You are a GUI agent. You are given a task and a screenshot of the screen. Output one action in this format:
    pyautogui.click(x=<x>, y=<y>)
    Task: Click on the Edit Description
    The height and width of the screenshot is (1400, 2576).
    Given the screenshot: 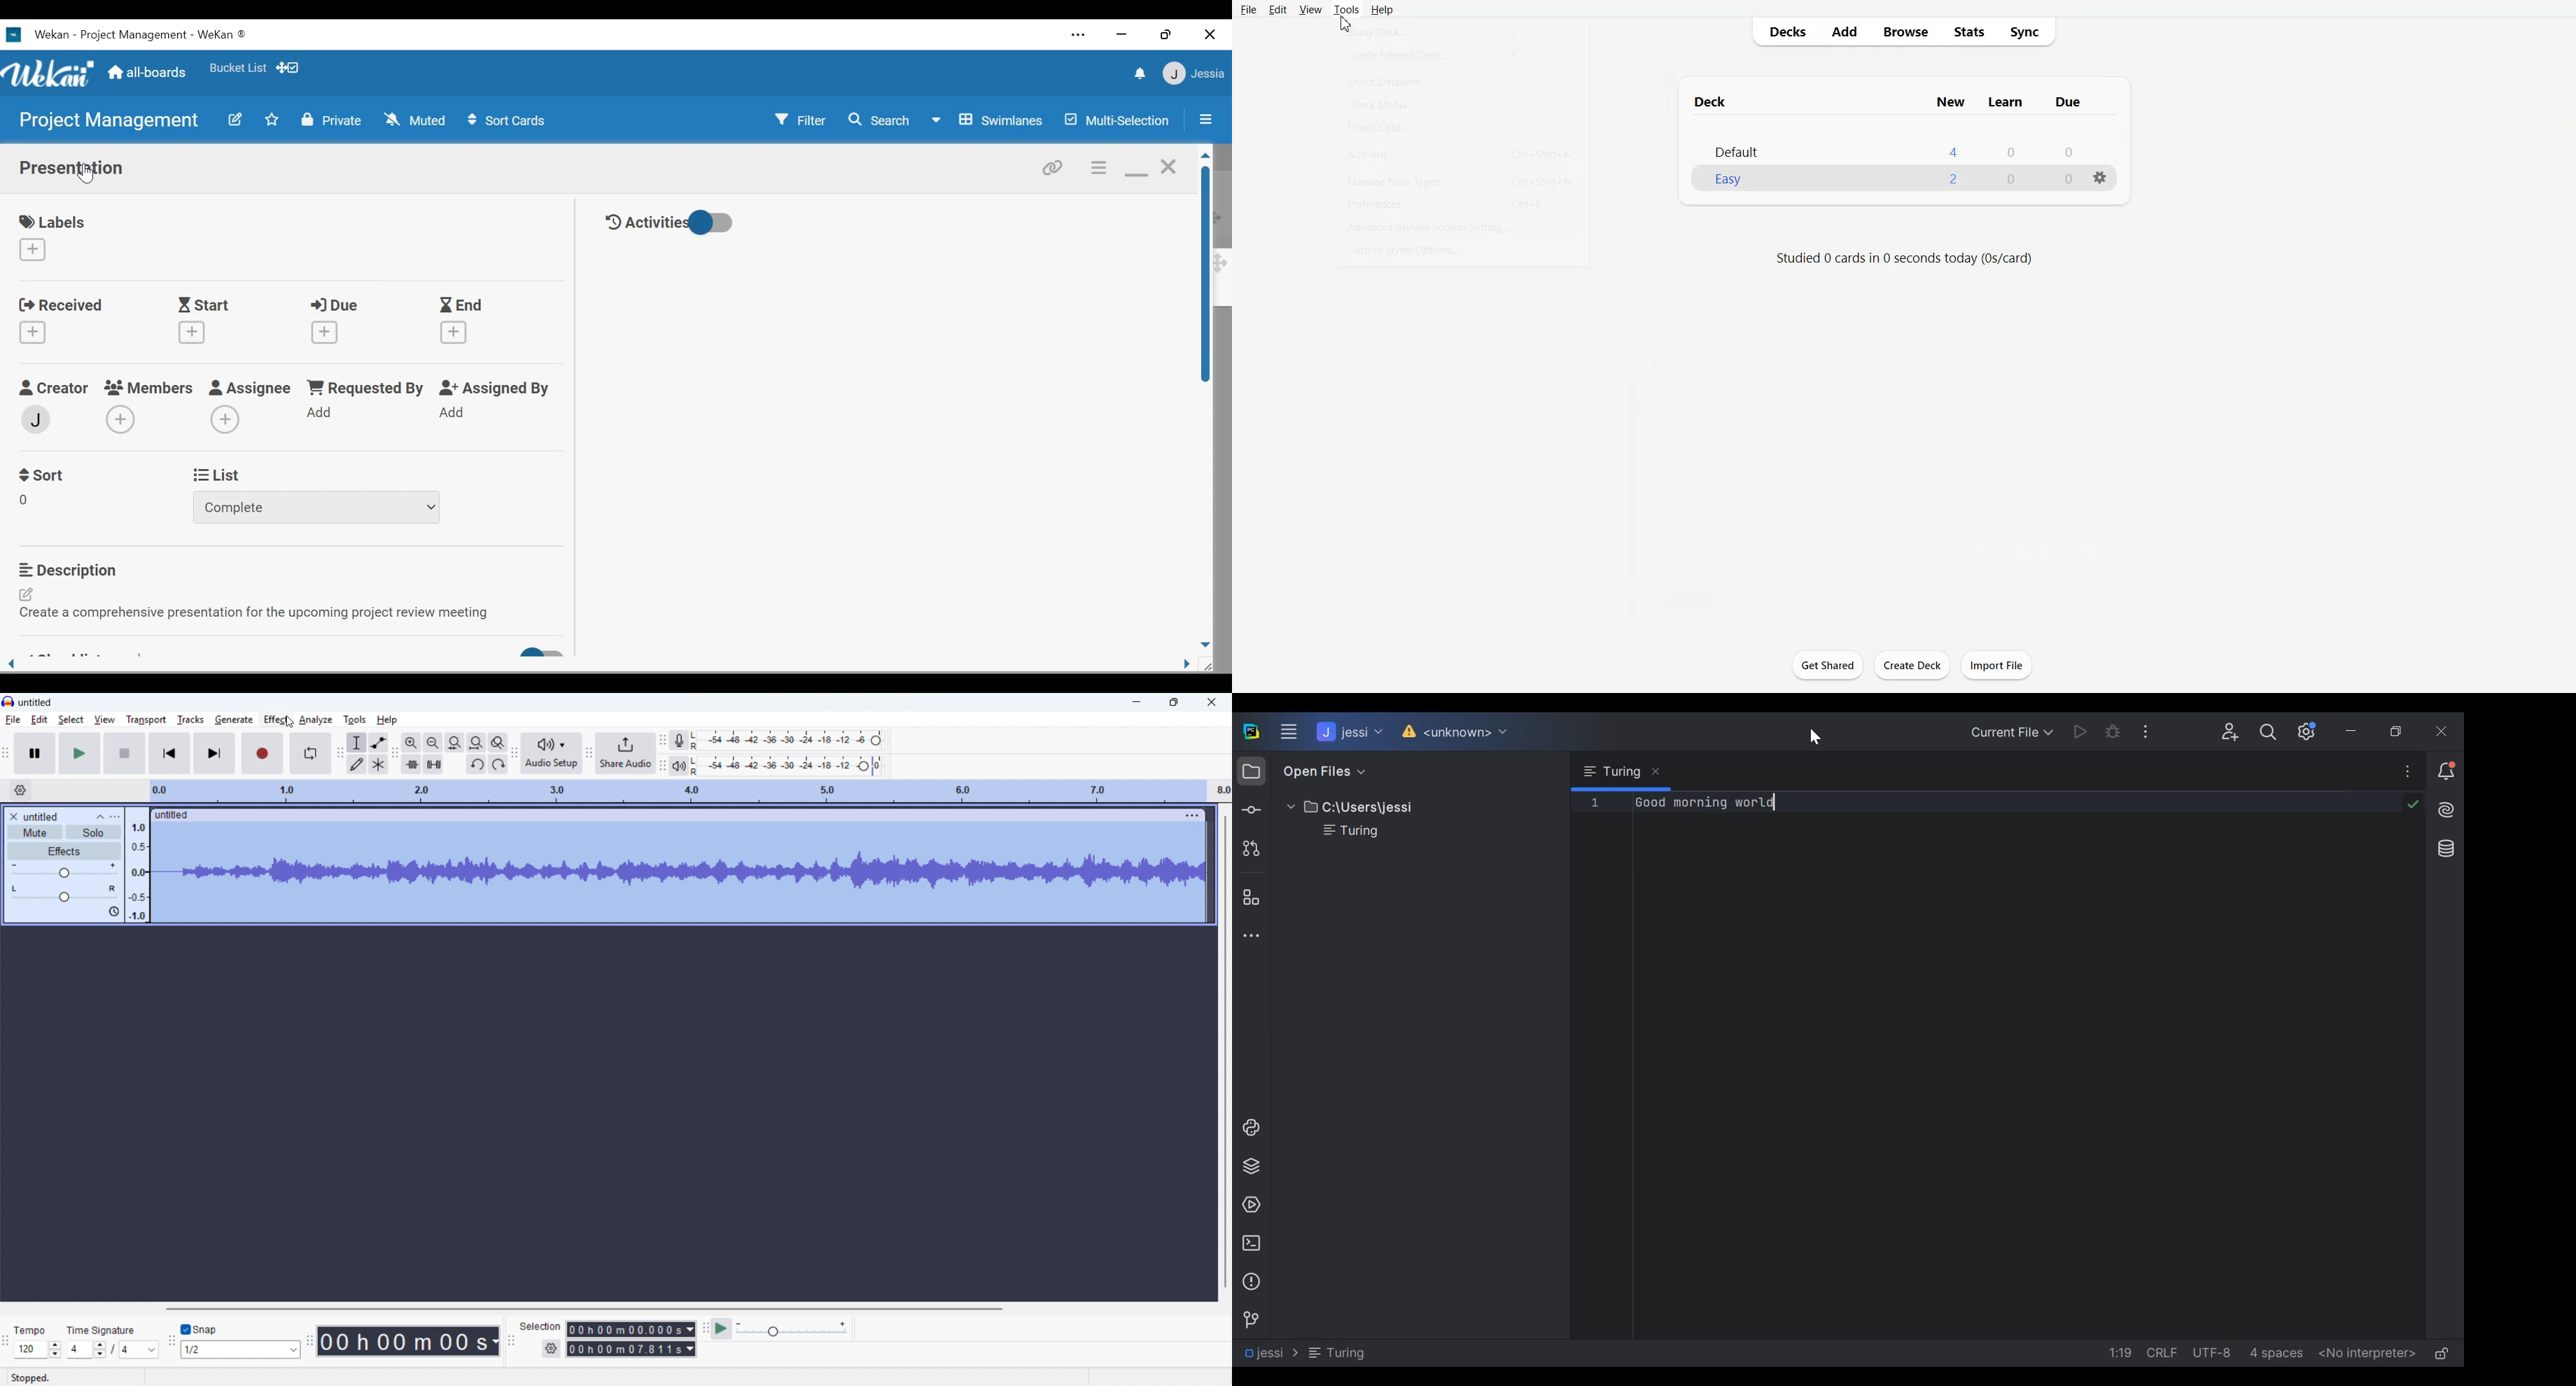 What is the action you would take?
    pyautogui.click(x=261, y=605)
    